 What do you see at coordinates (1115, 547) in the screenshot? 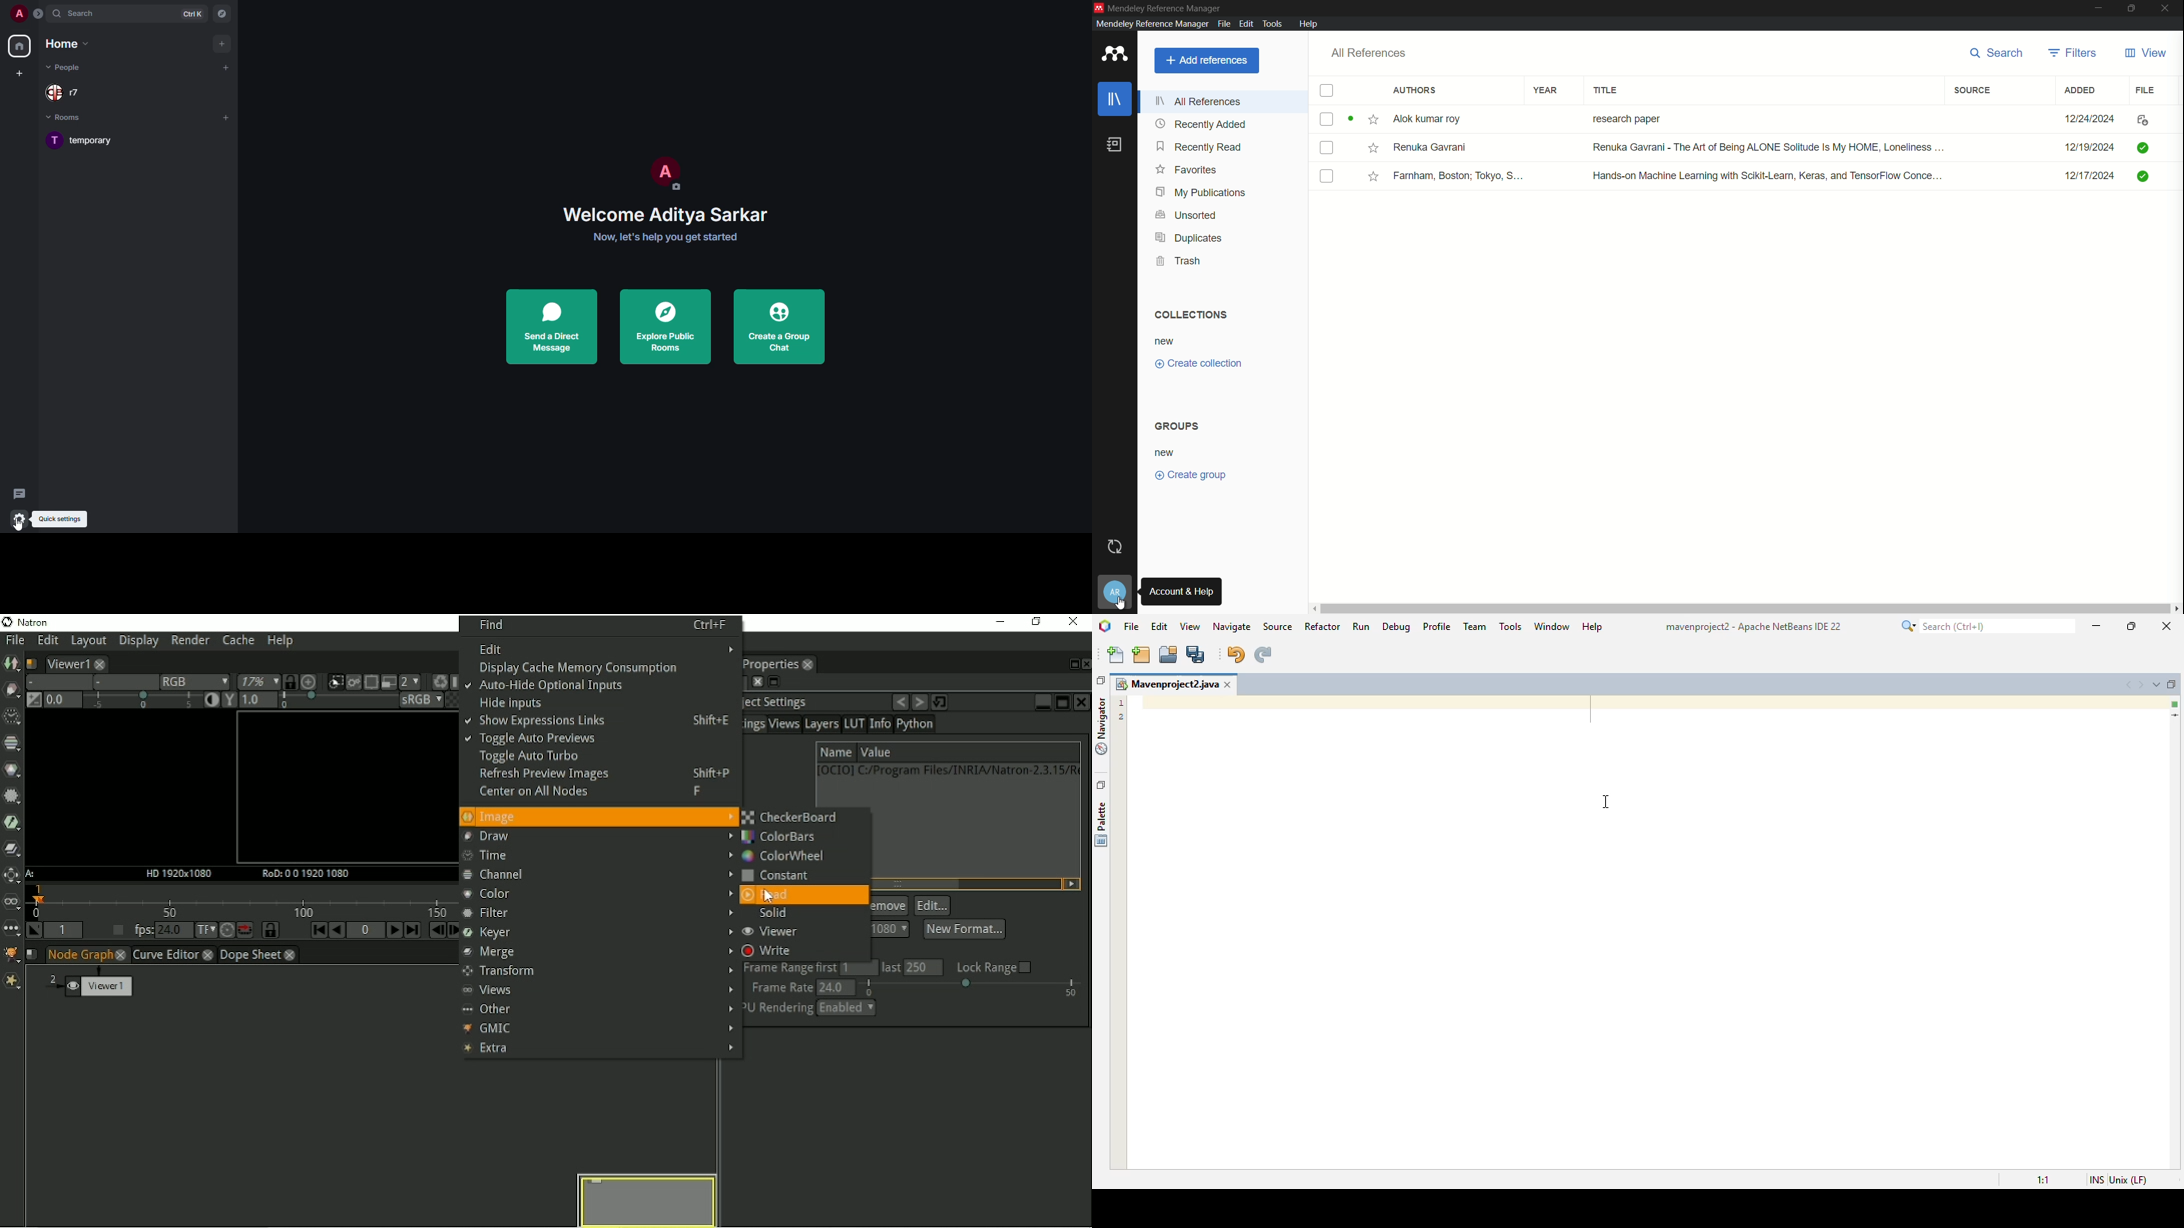
I see `sync` at bounding box center [1115, 547].